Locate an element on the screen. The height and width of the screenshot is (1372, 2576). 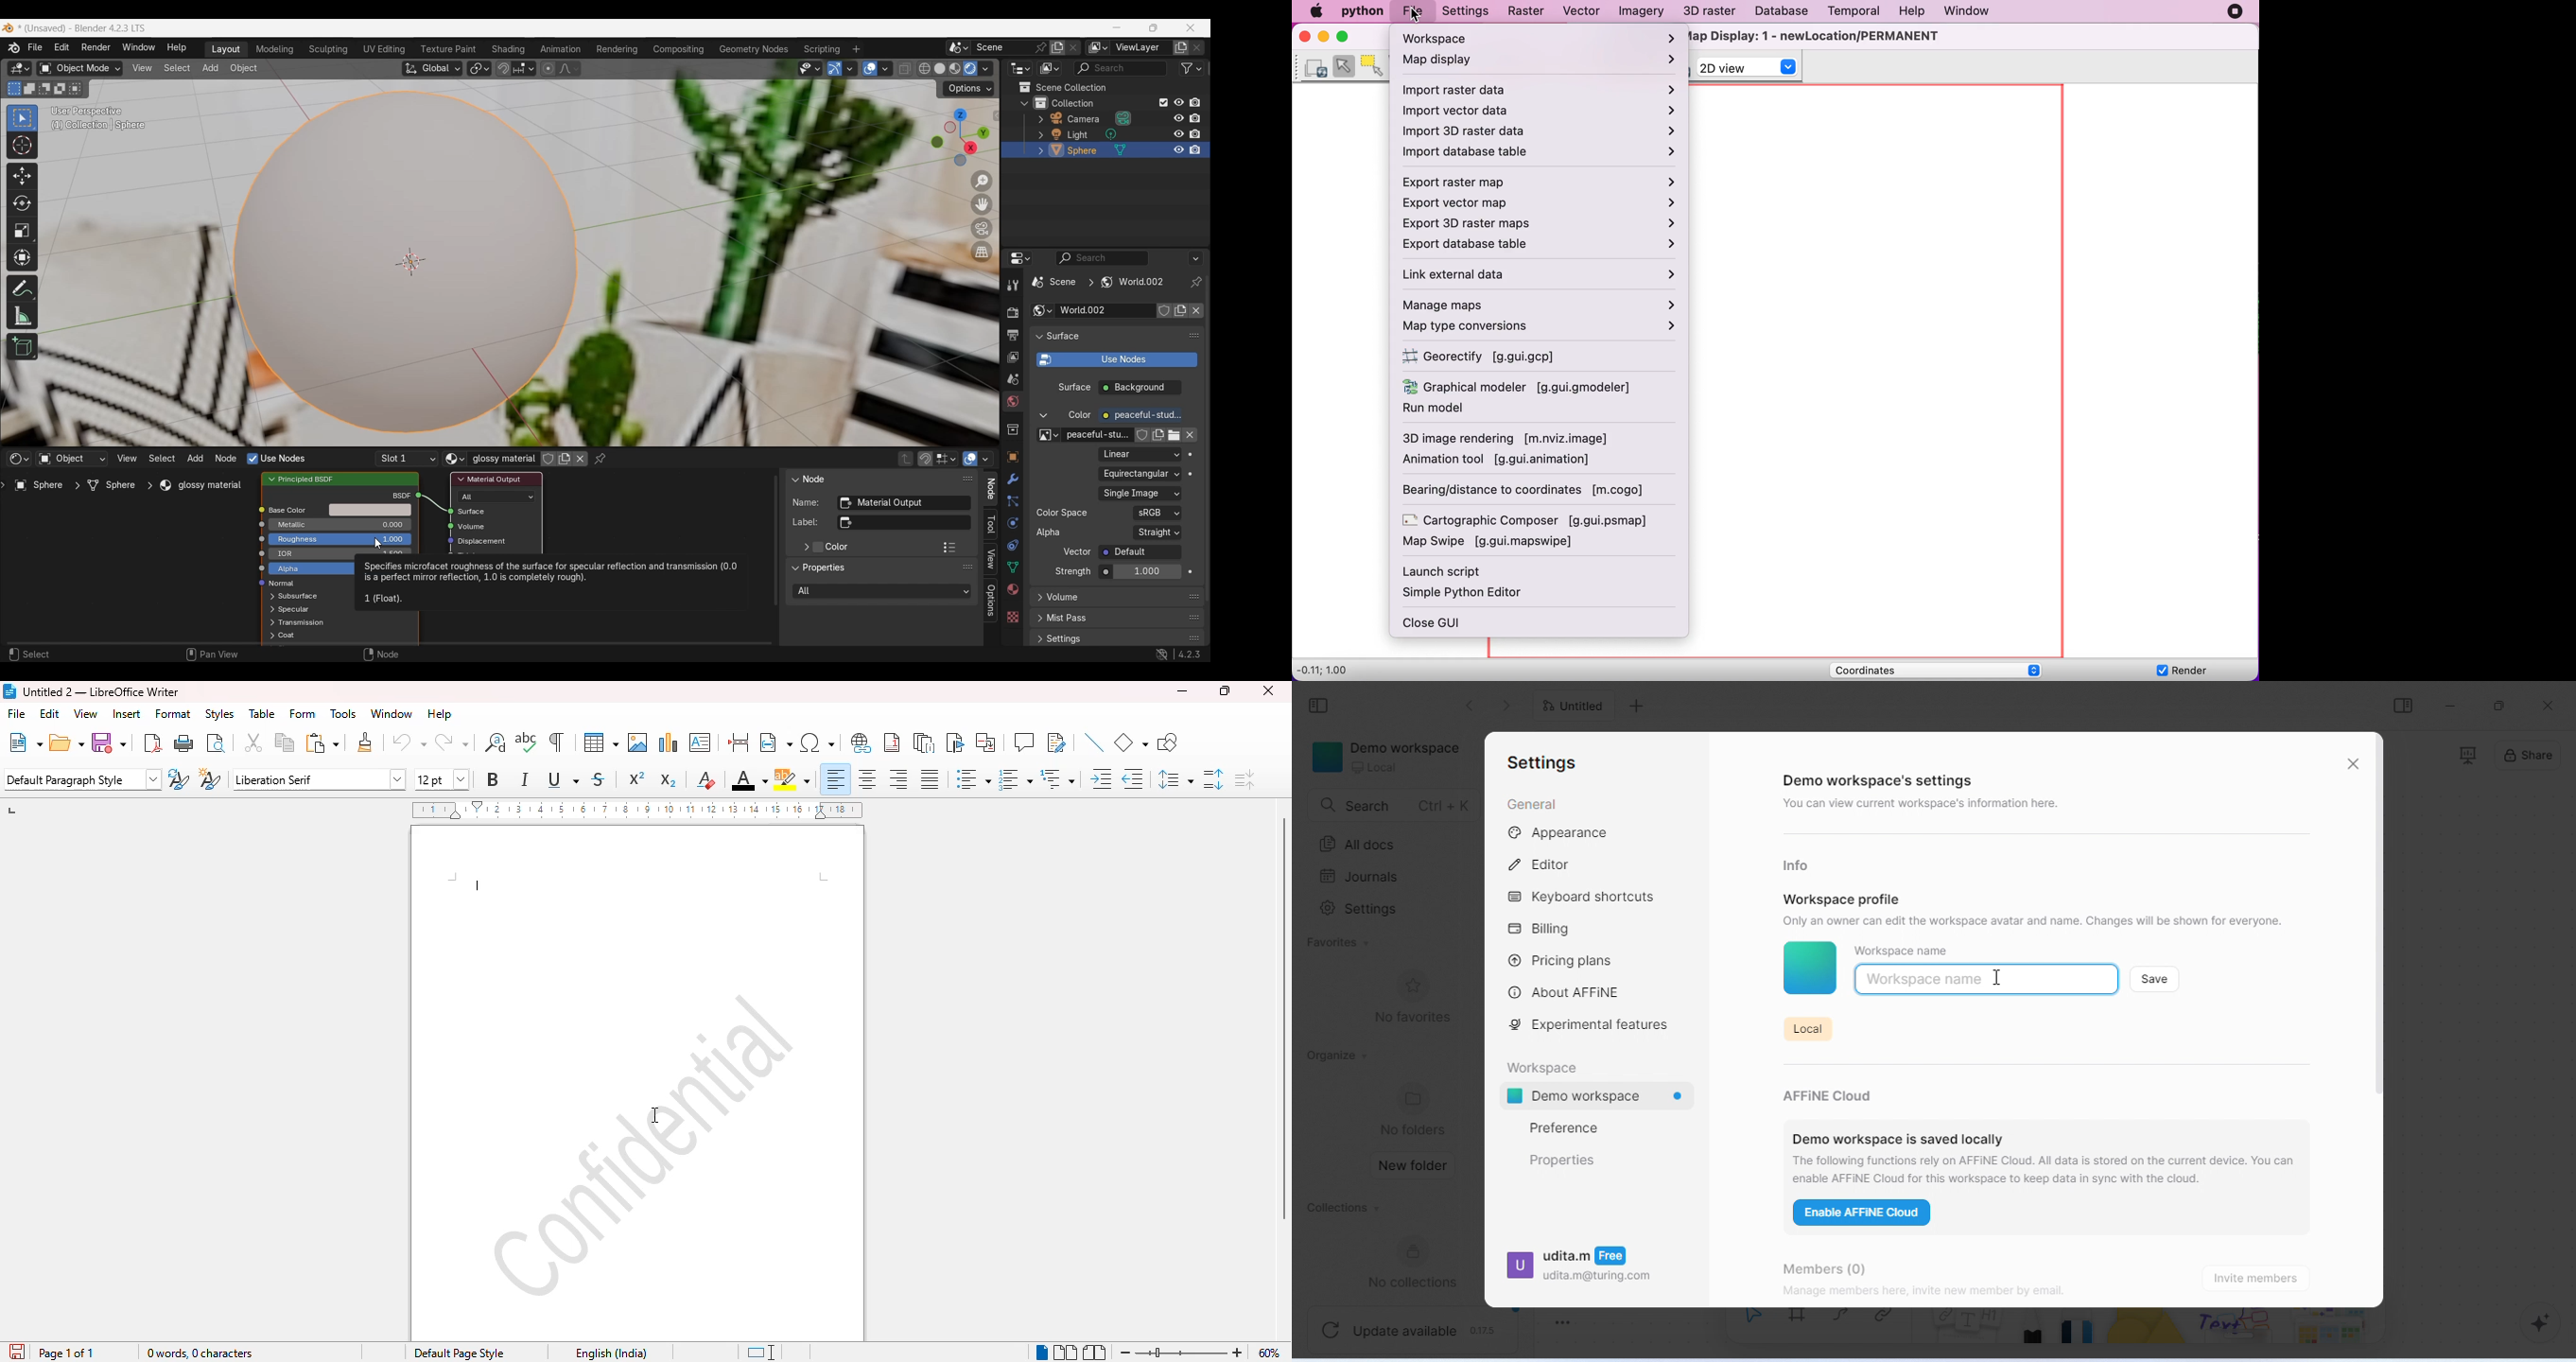
Cursor is located at coordinates (22, 146).